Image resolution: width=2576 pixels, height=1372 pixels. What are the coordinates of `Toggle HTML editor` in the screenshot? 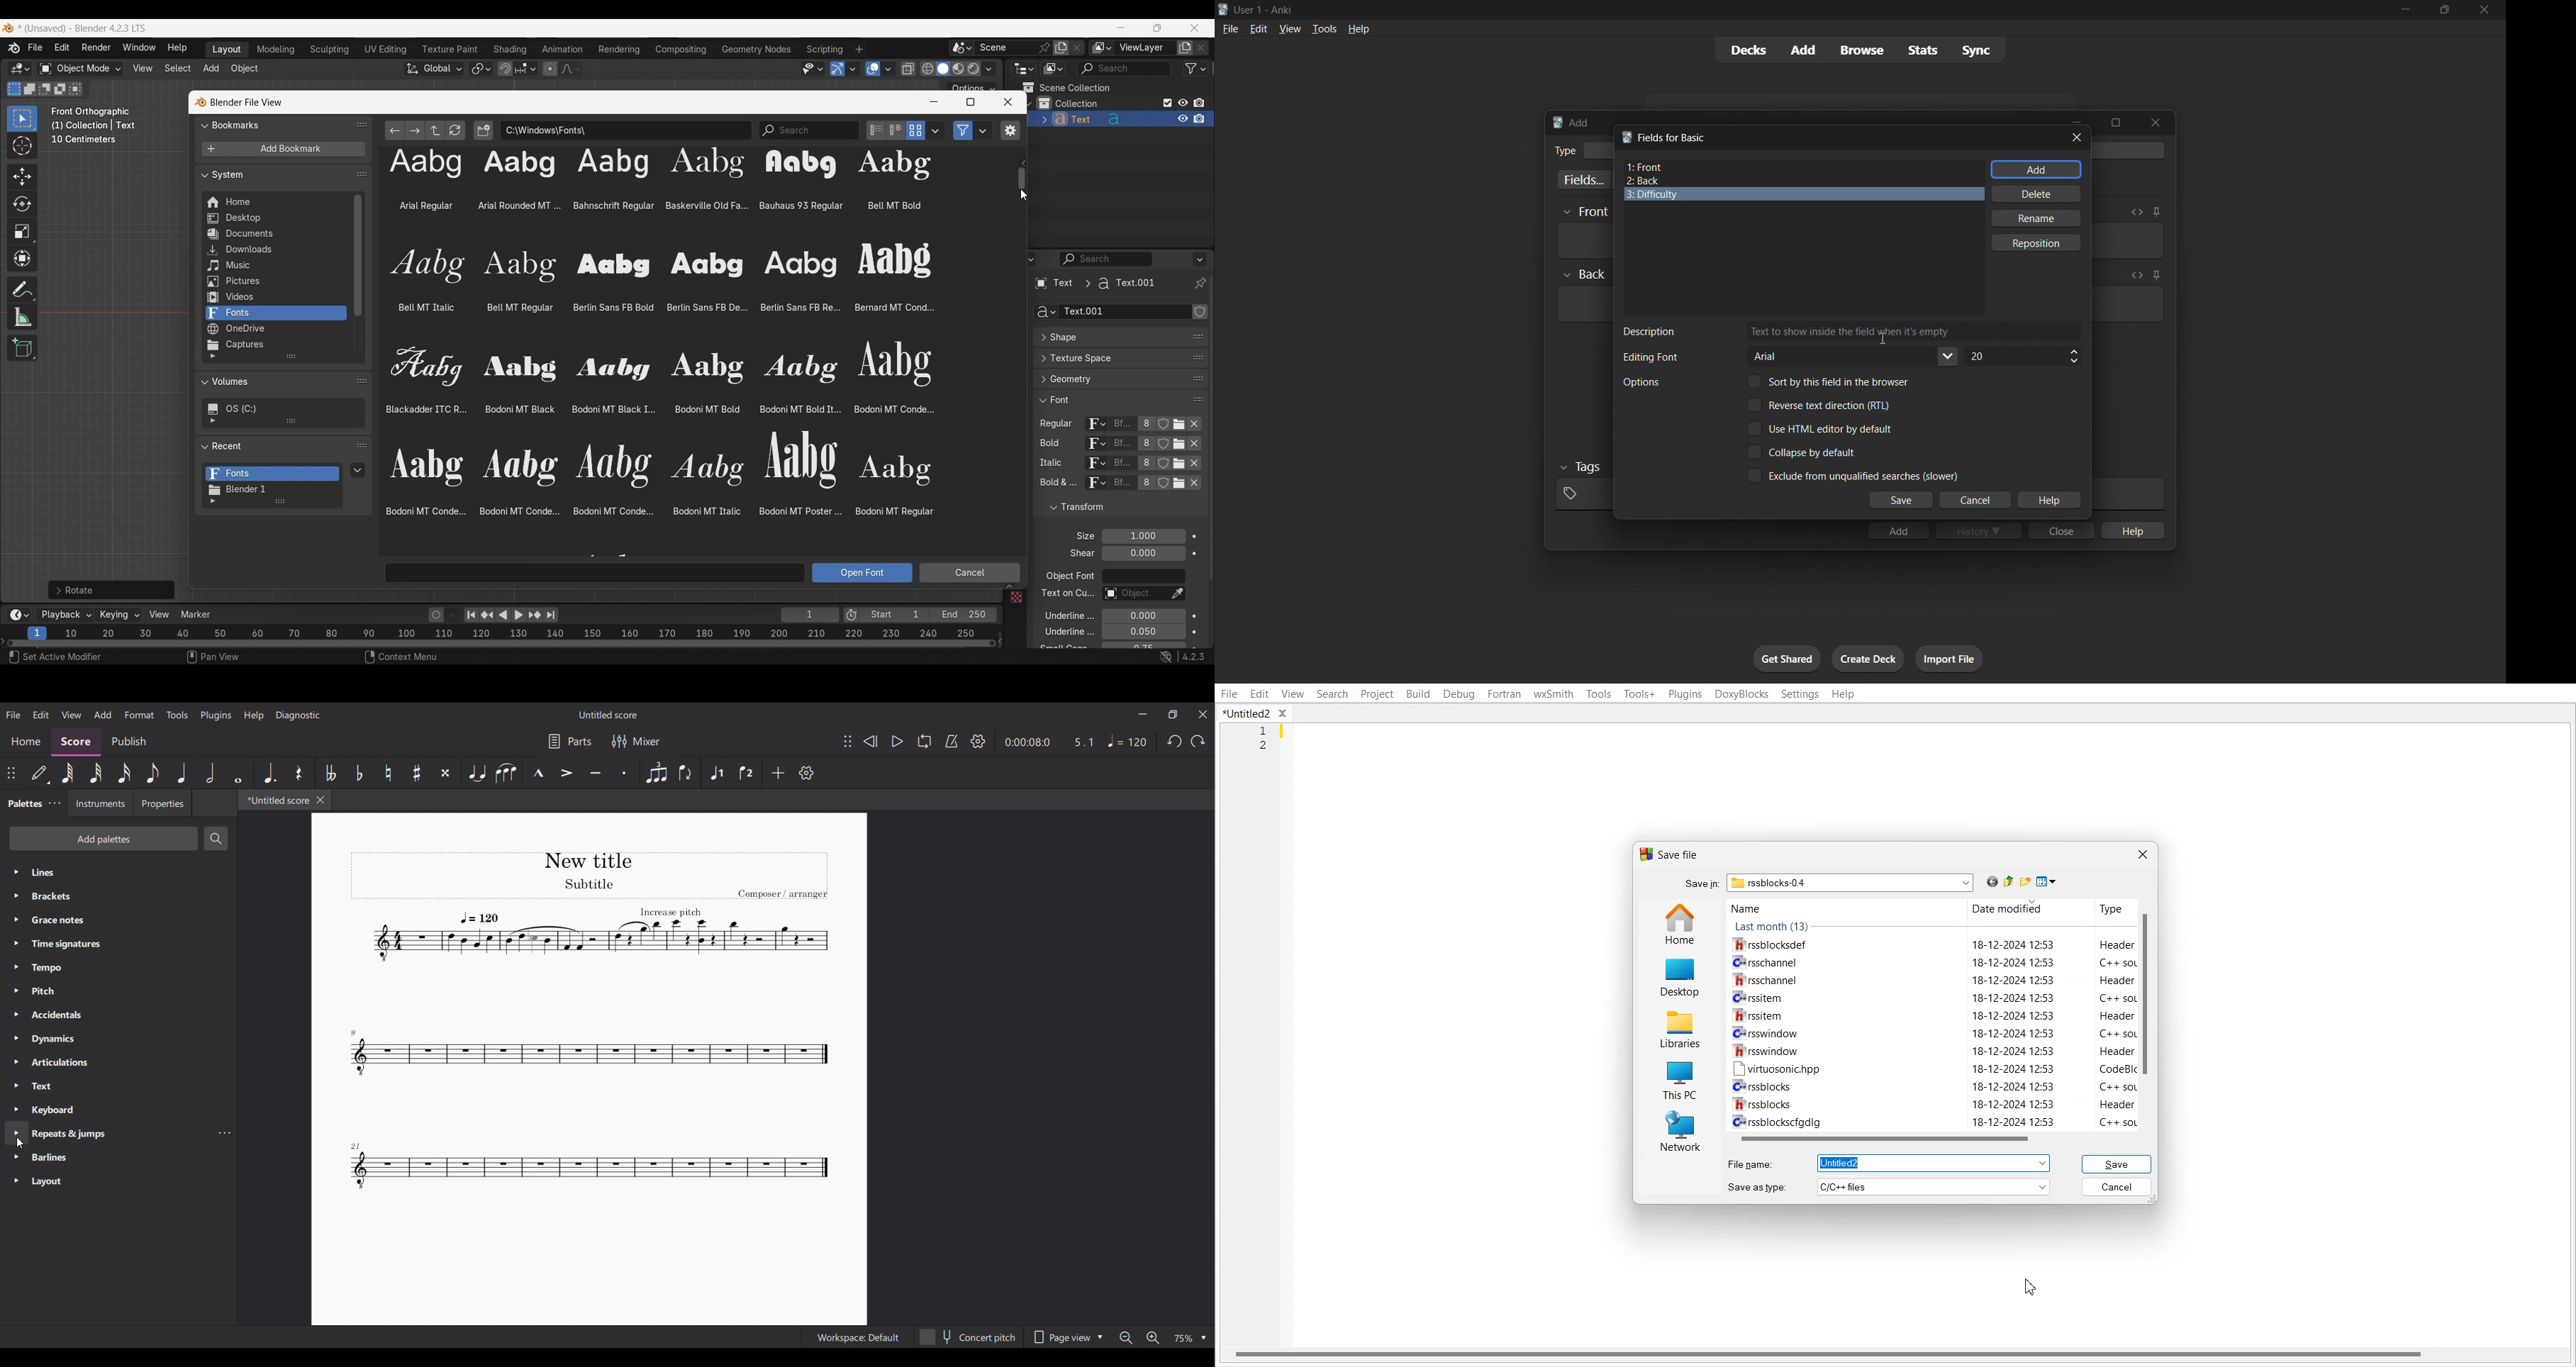 It's located at (2134, 275).